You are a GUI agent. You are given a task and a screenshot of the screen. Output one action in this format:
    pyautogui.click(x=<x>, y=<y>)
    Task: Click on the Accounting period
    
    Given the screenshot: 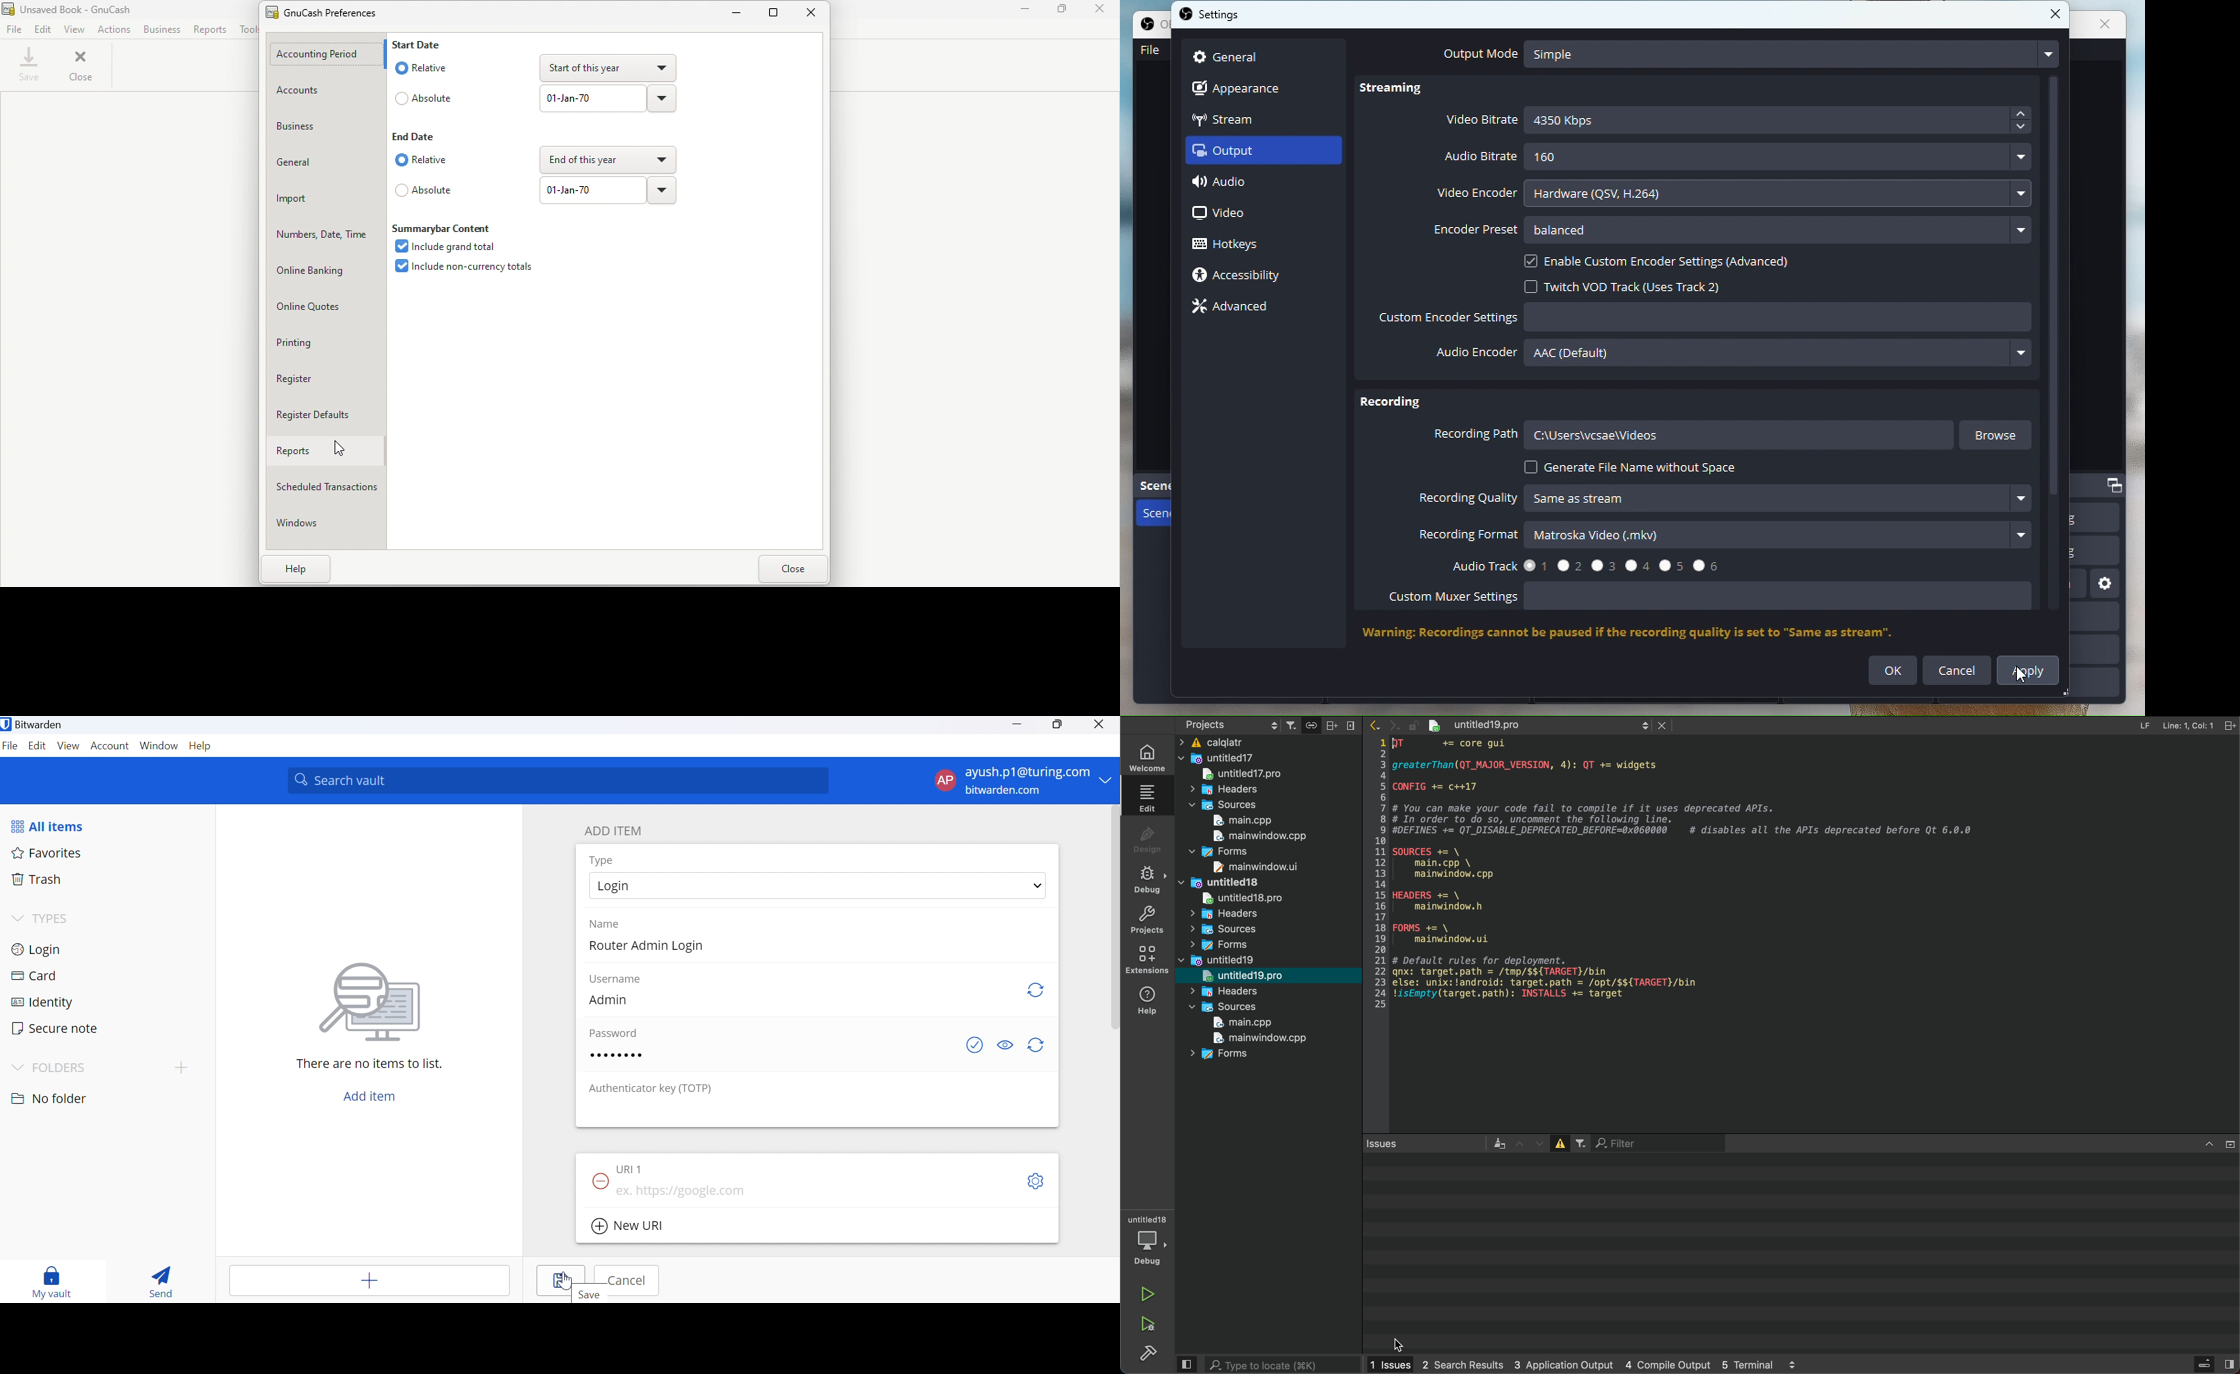 What is the action you would take?
    pyautogui.click(x=327, y=54)
    